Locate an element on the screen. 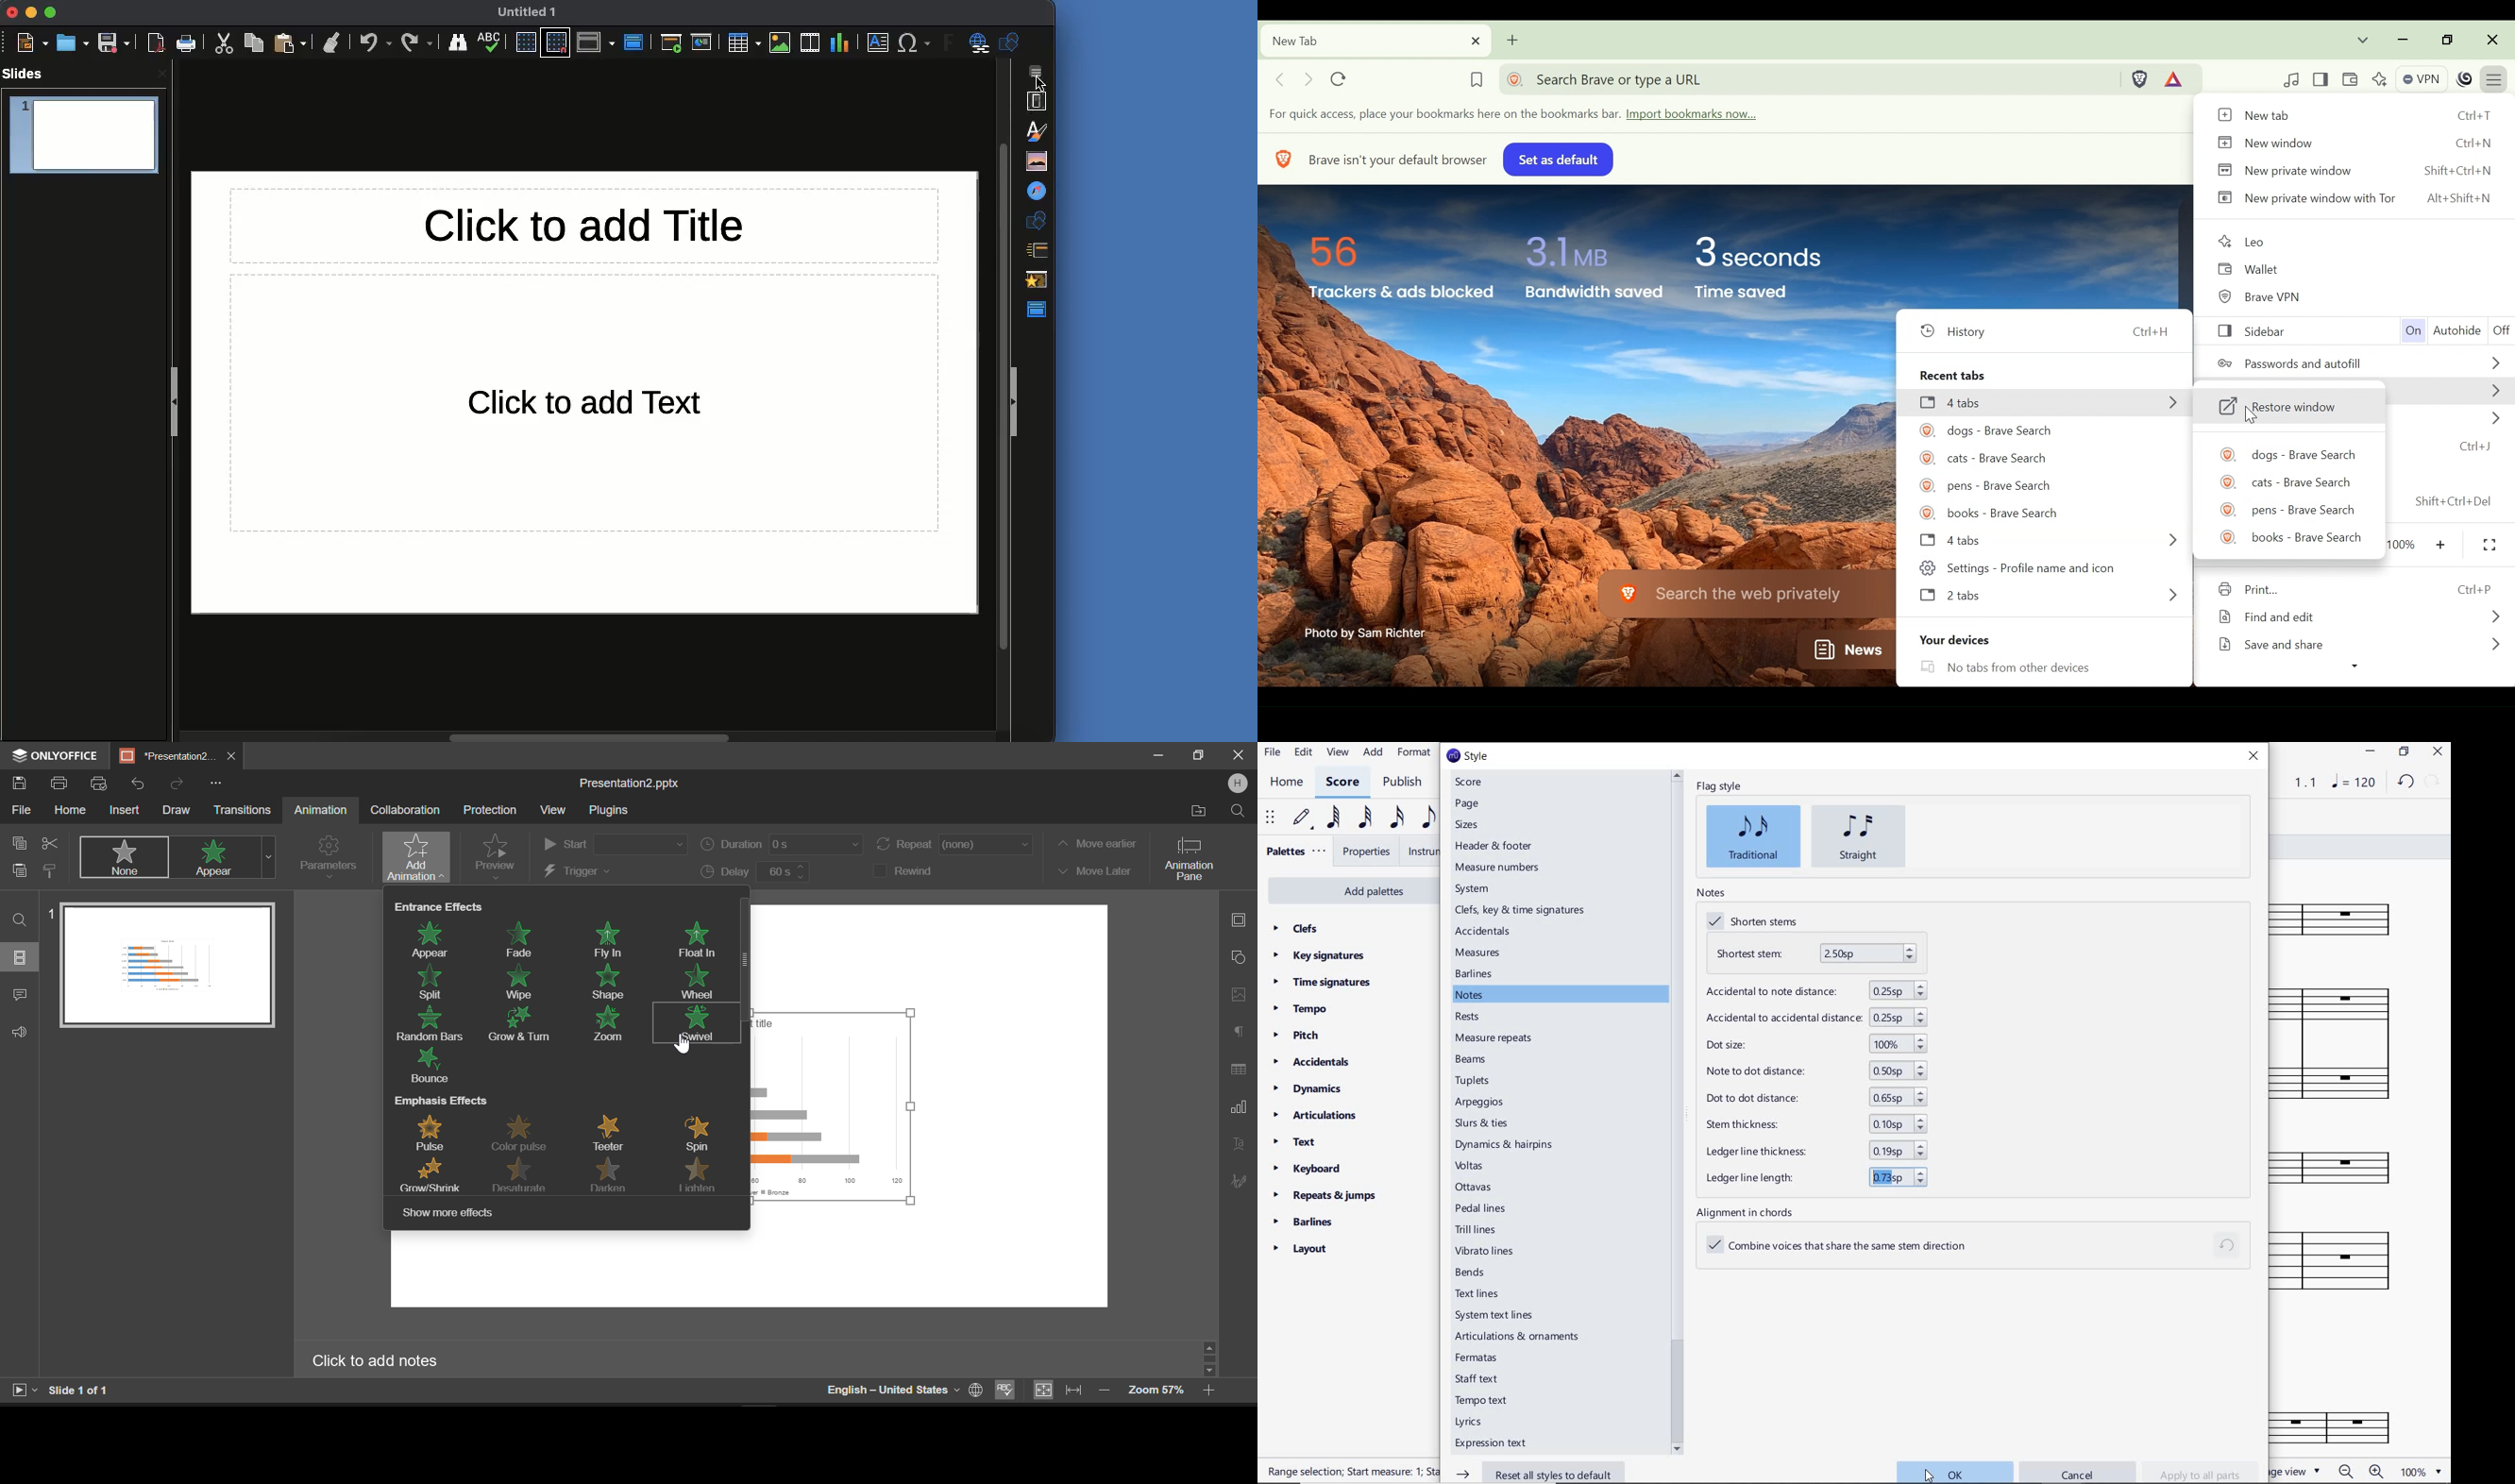 The width and height of the screenshot is (2520, 1484). cursor is located at coordinates (1046, 84).